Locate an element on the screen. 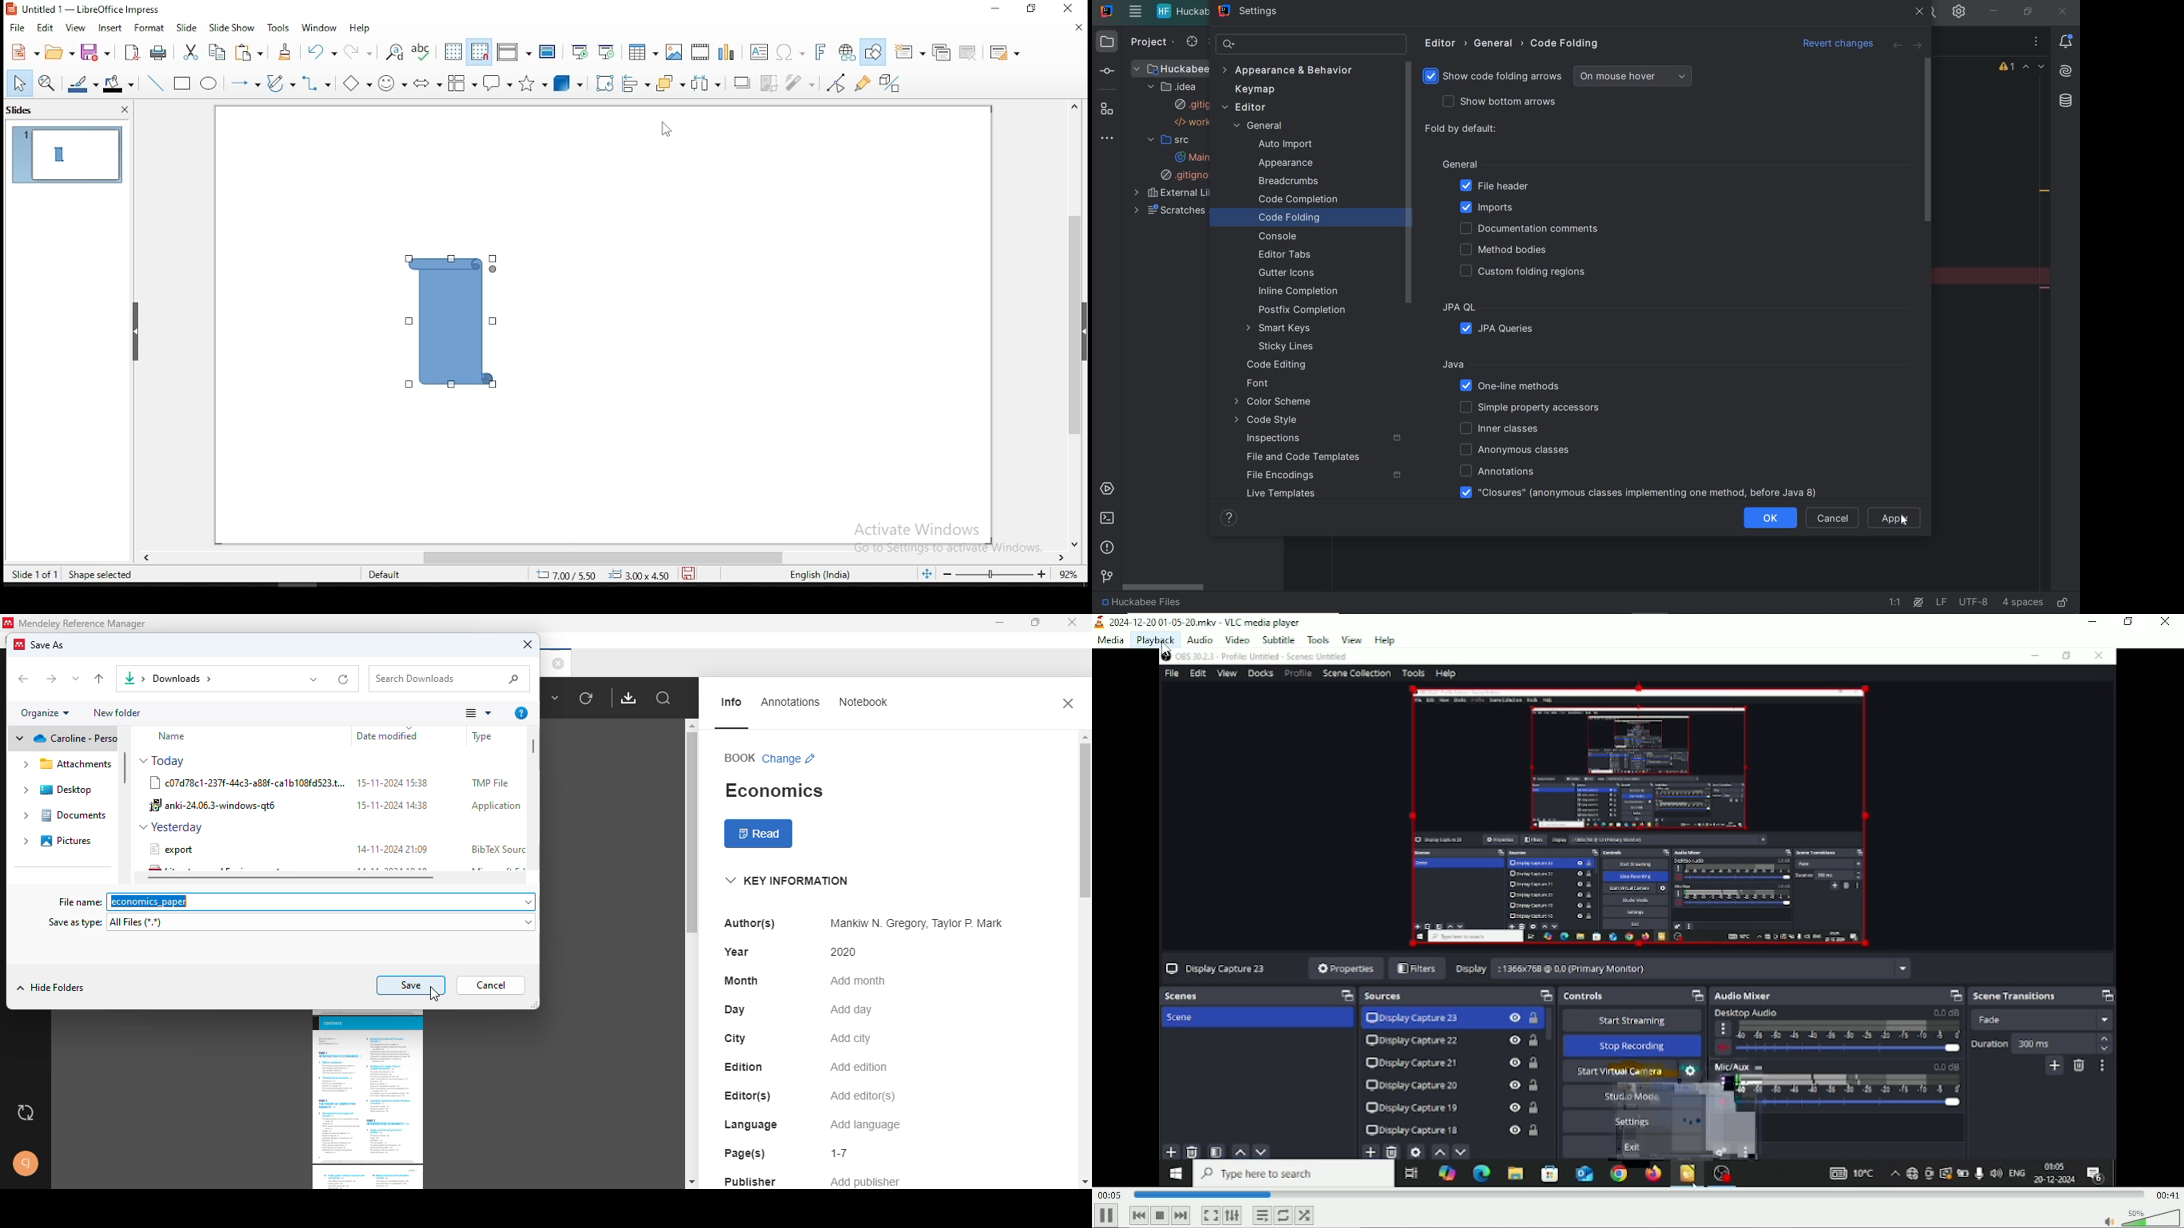 The height and width of the screenshot is (1232, 2184). line color is located at coordinates (84, 83).